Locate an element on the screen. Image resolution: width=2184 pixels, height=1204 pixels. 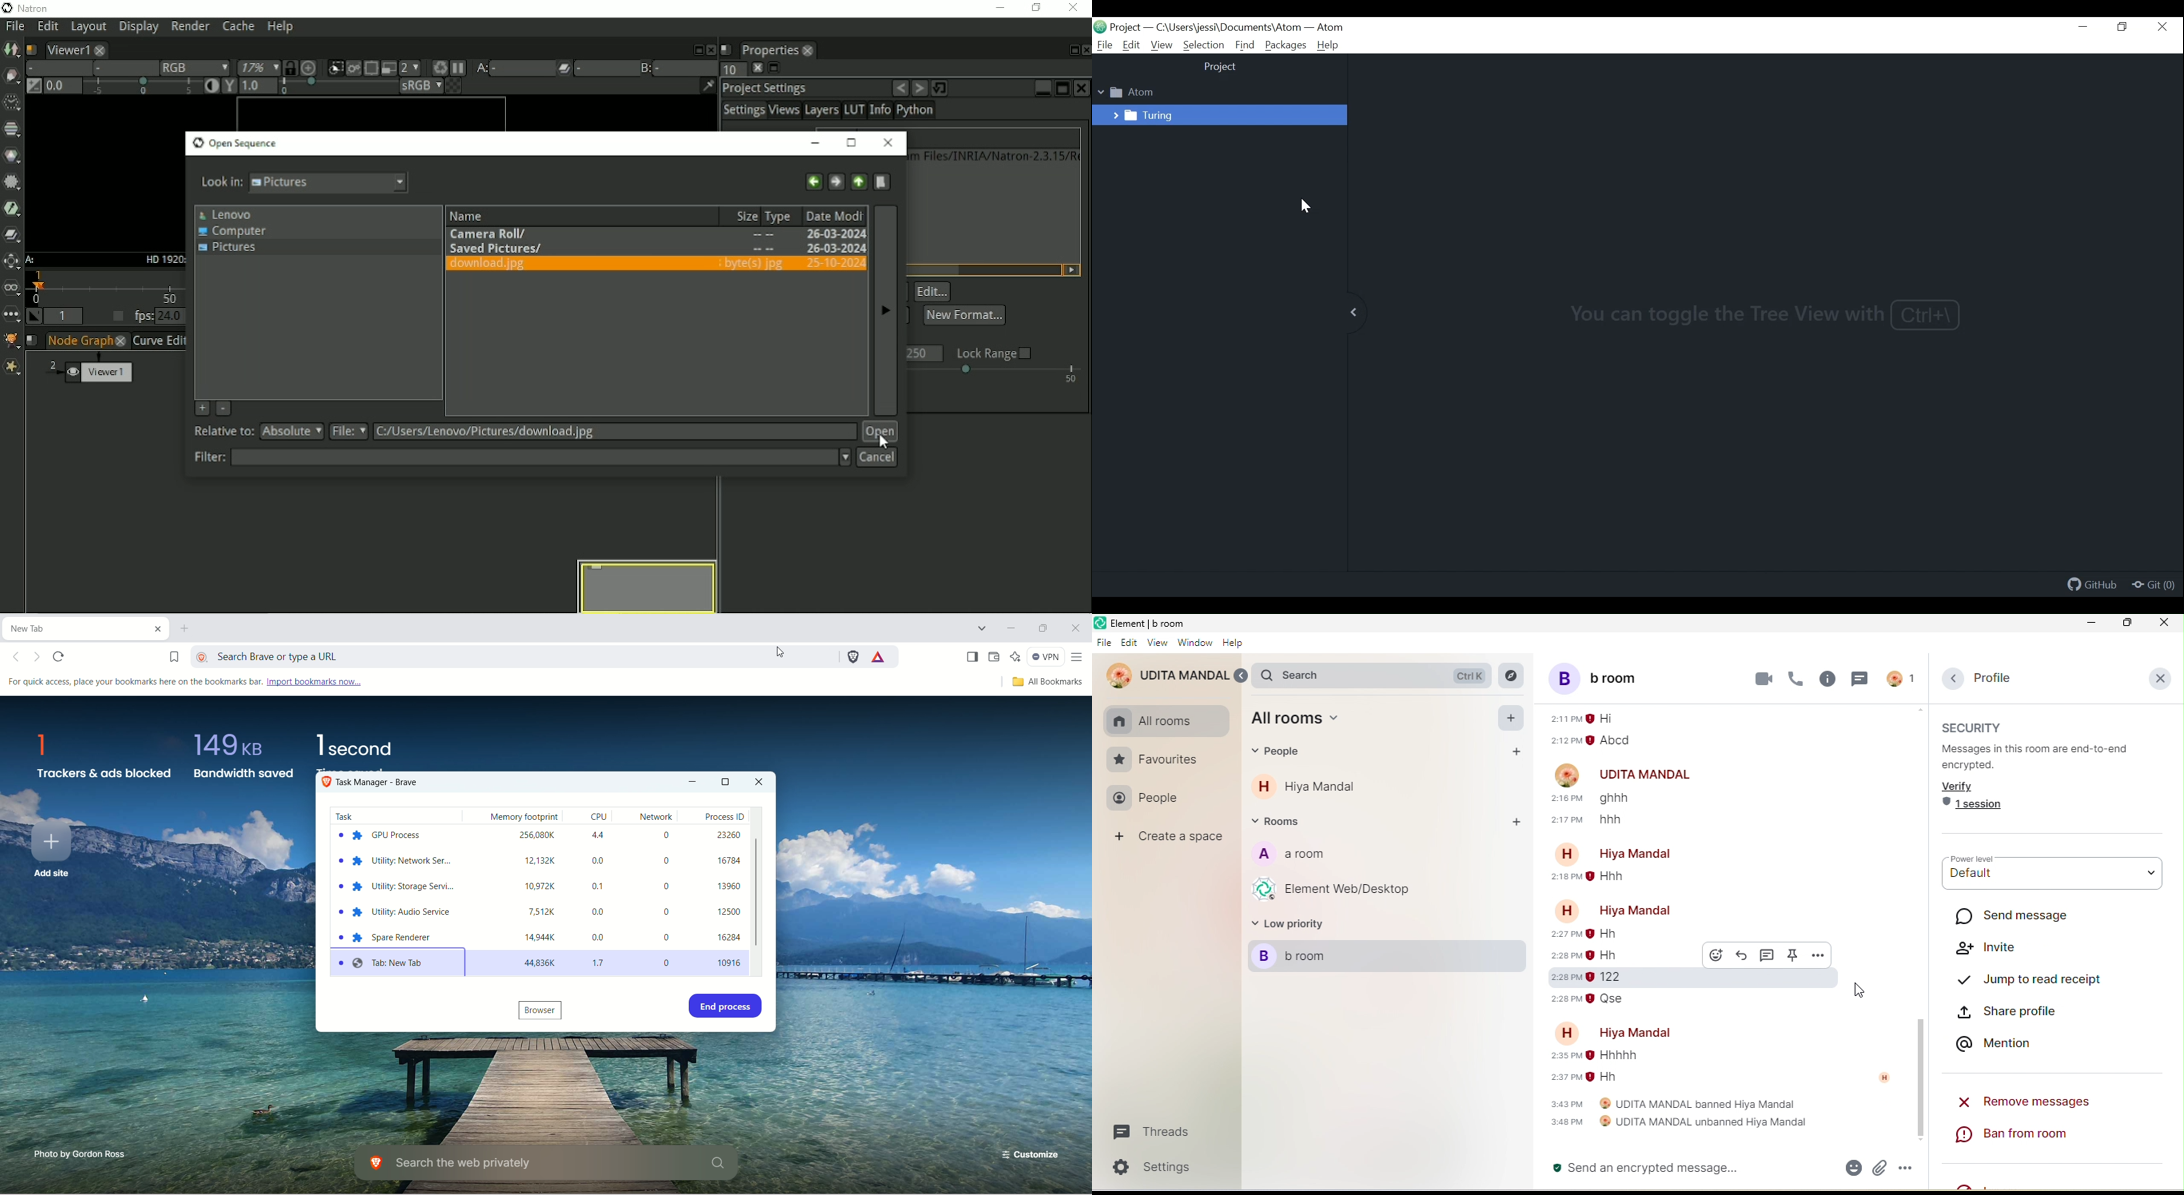
send message is located at coordinates (2026, 916).